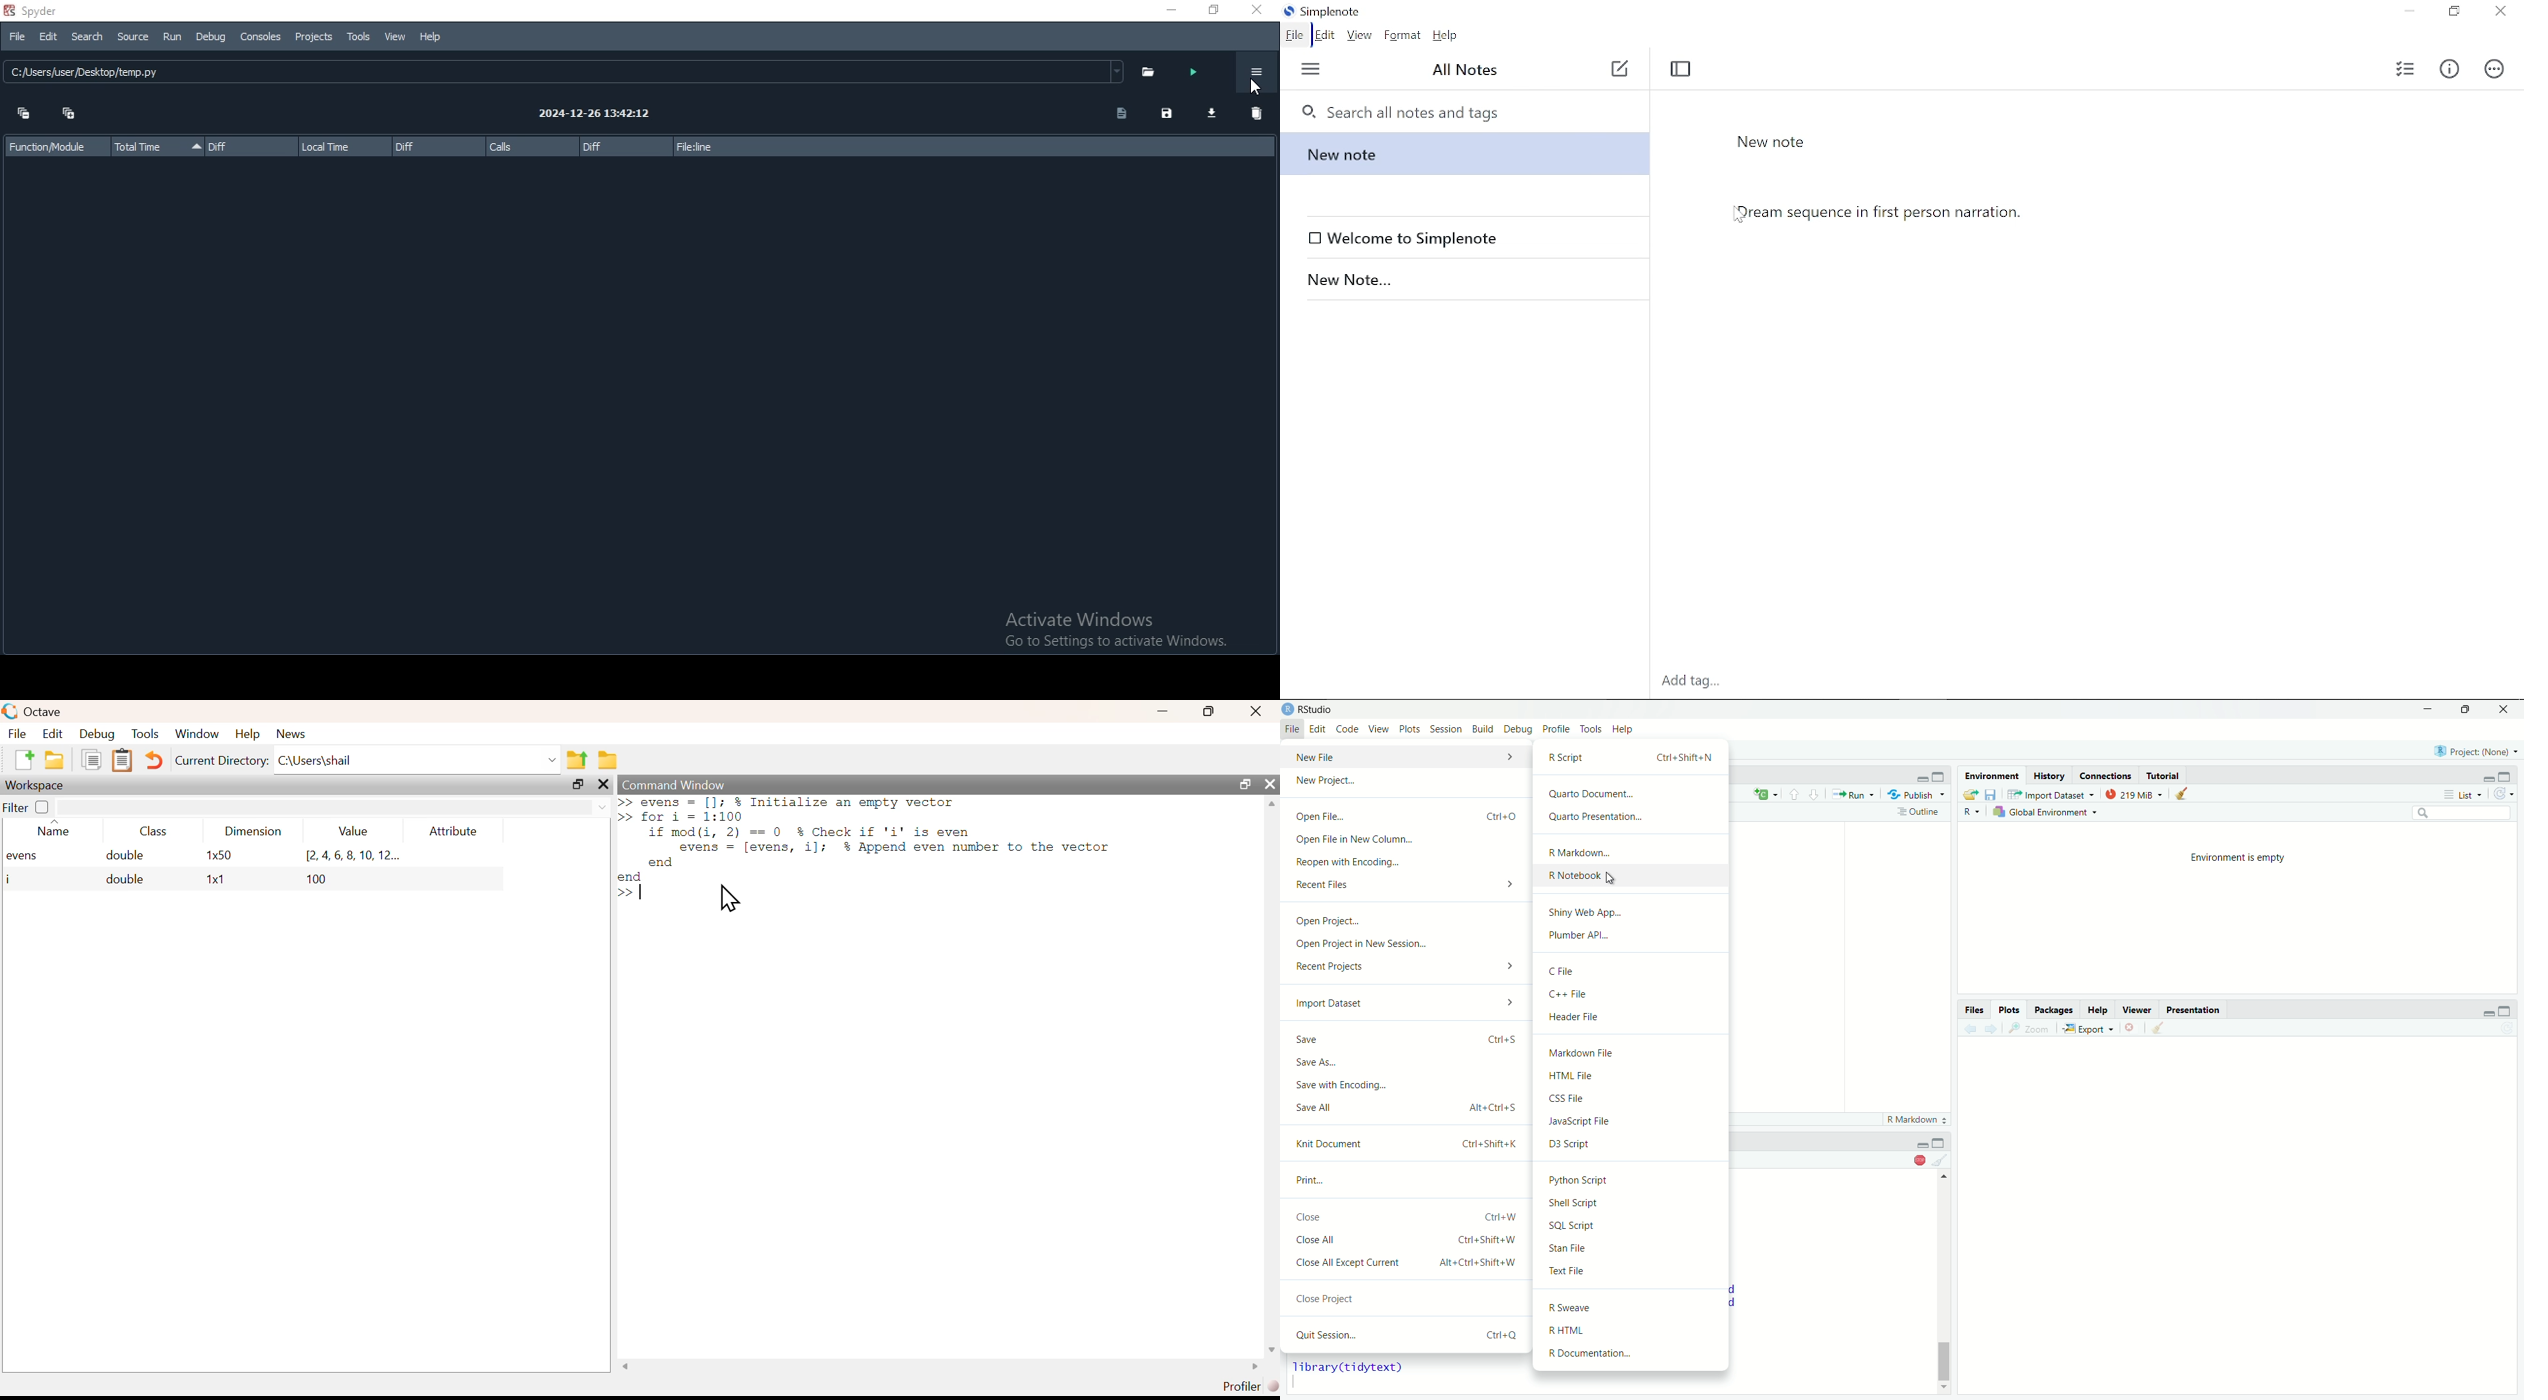 This screenshot has height=1400, width=2548. I want to click on All notes, so click(1469, 71).